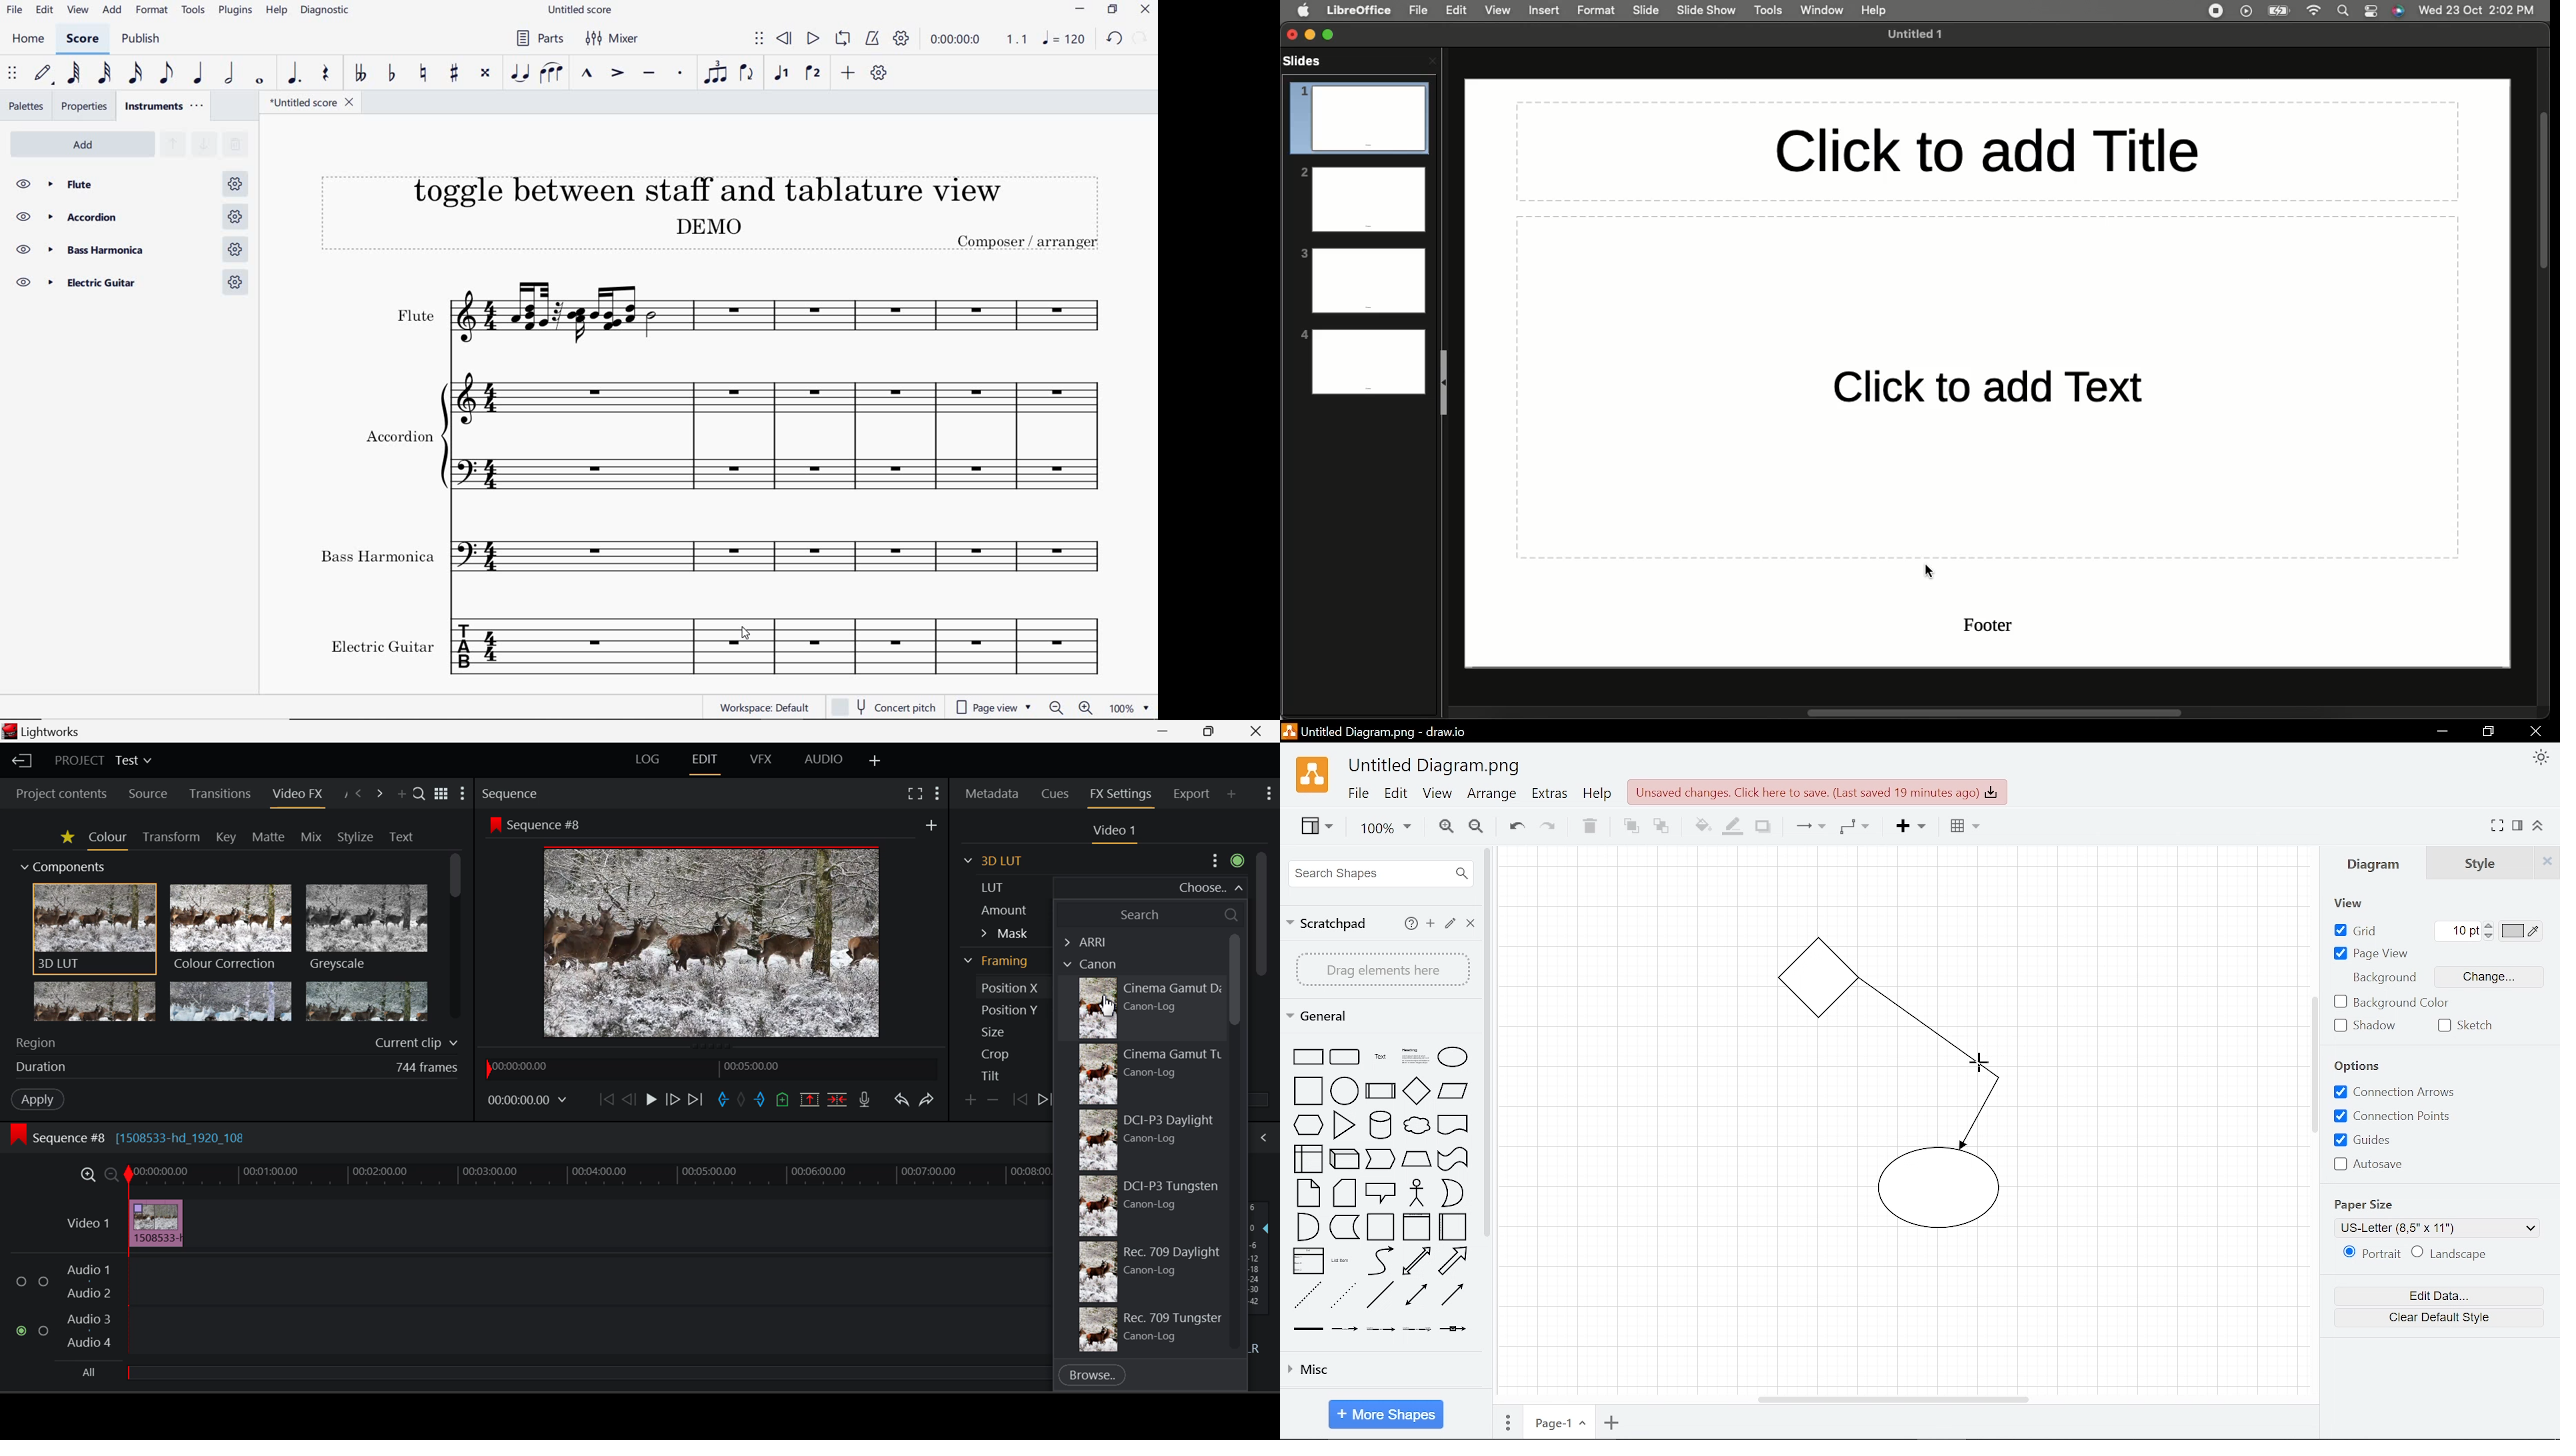  I want to click on checkbox, so click(2339, 1141).